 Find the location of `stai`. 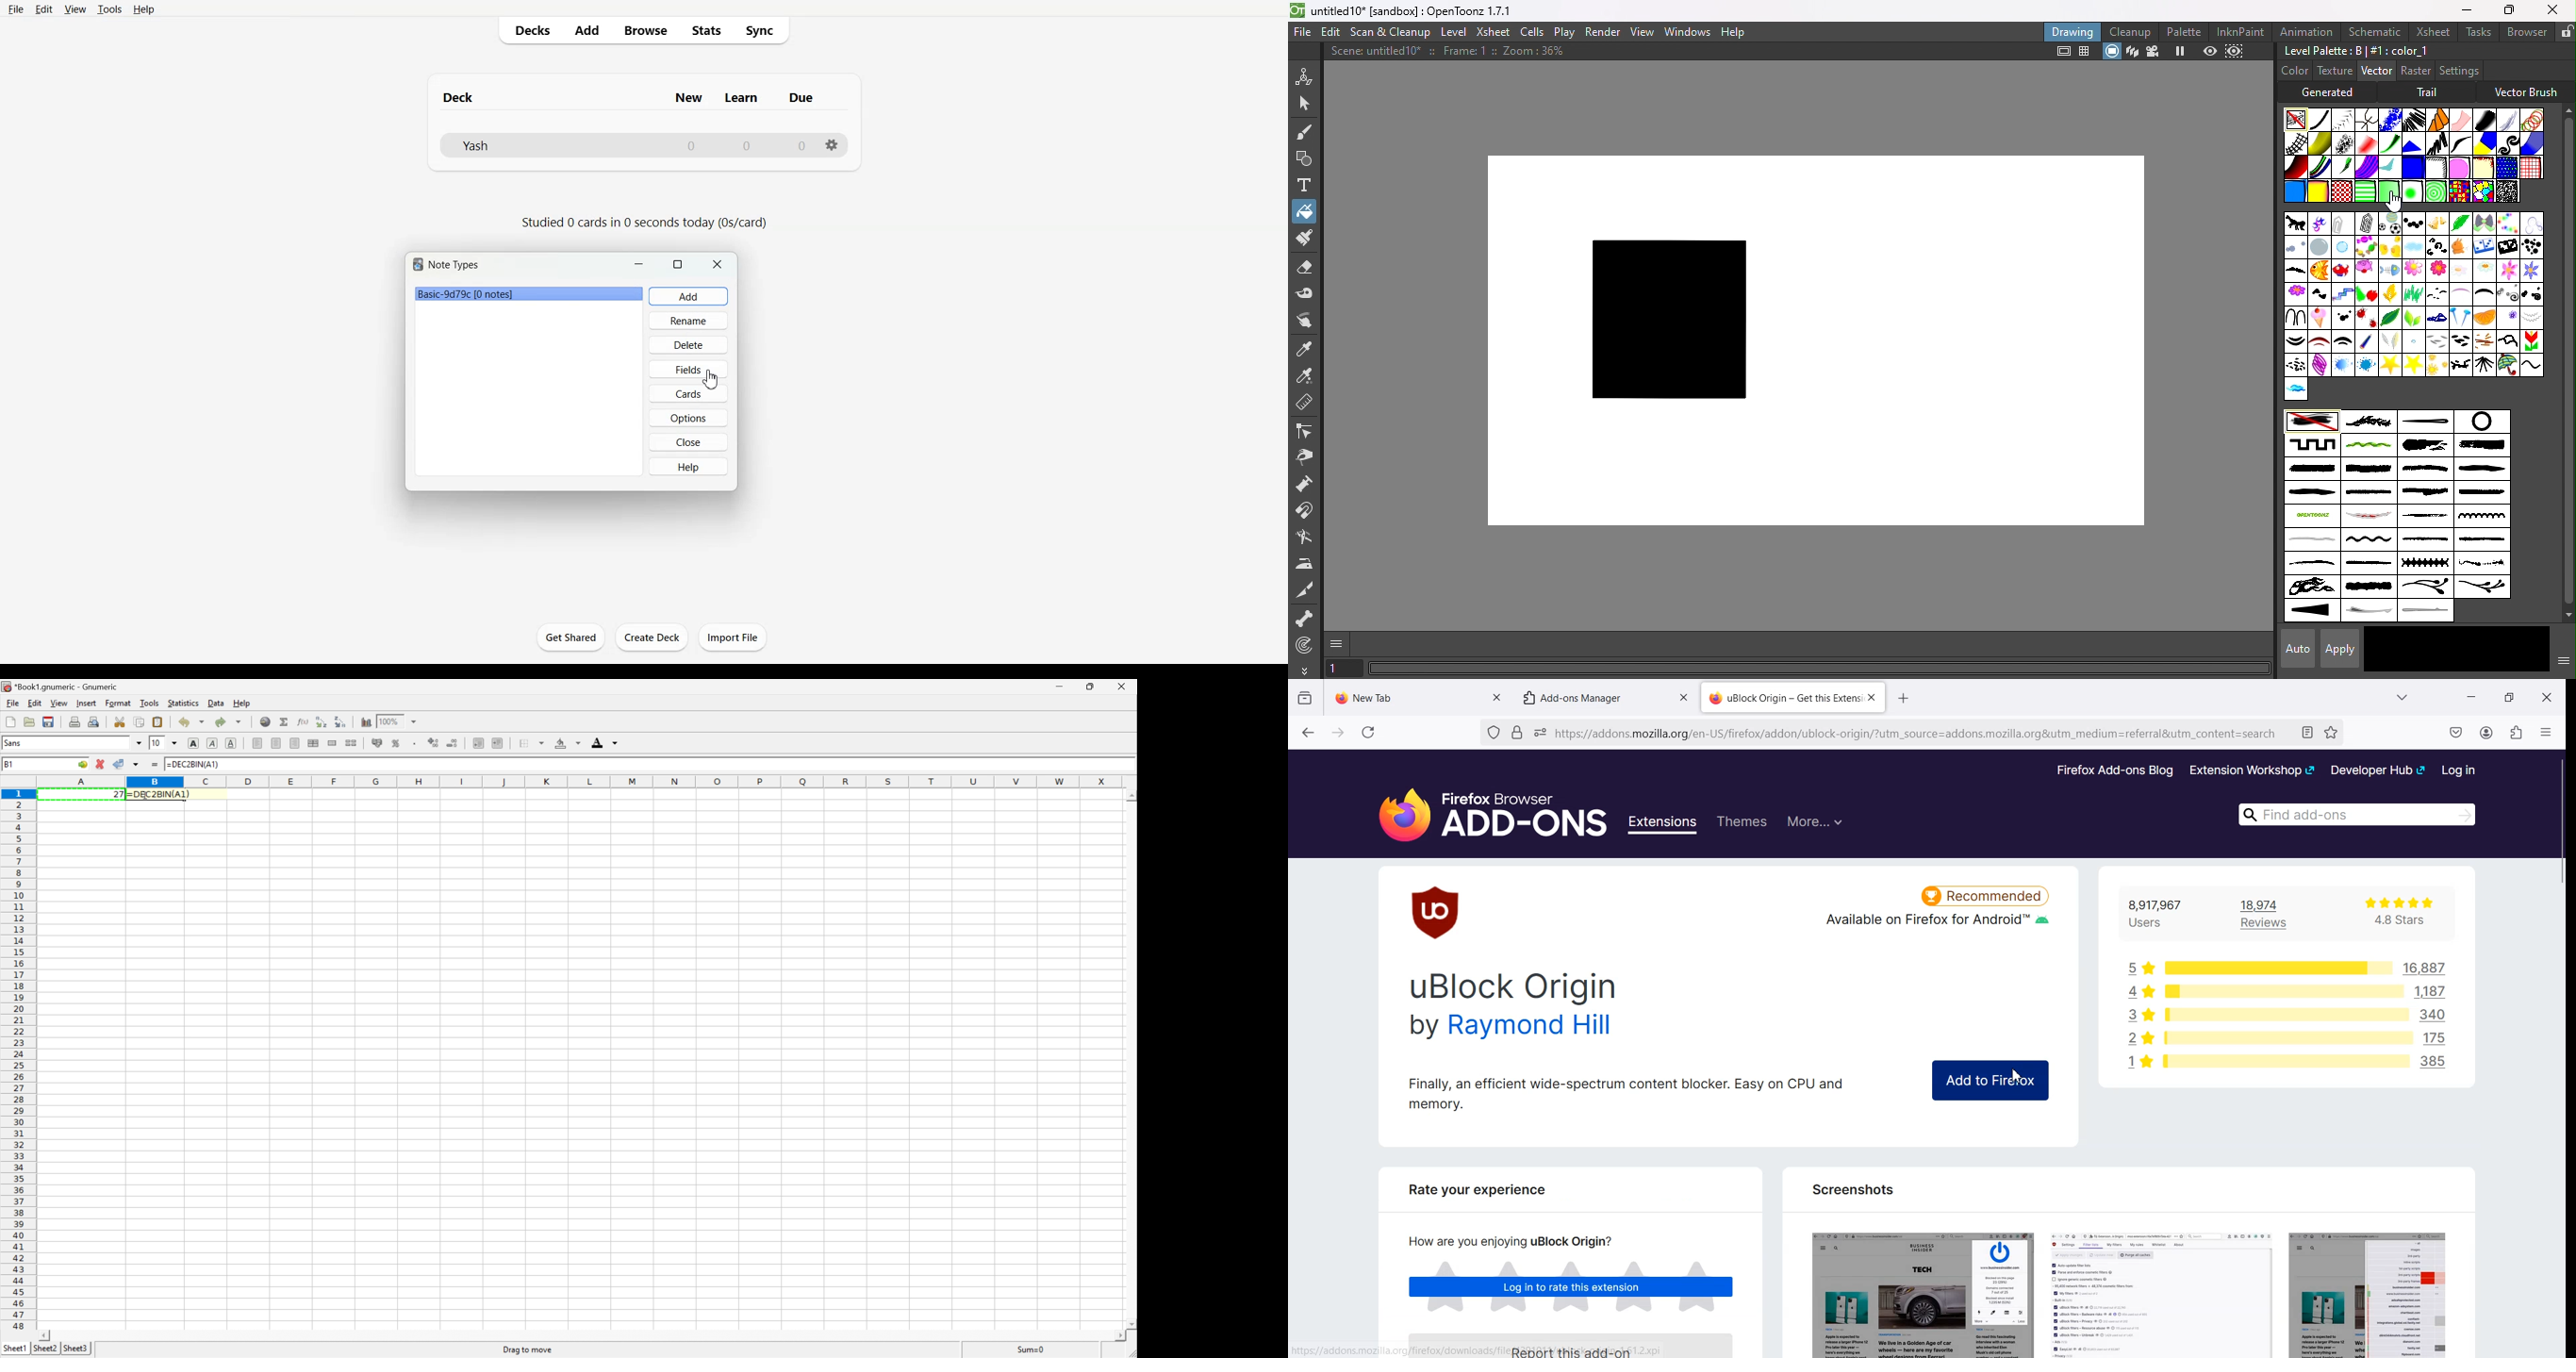

stai is located at coordinates (2343, 365).